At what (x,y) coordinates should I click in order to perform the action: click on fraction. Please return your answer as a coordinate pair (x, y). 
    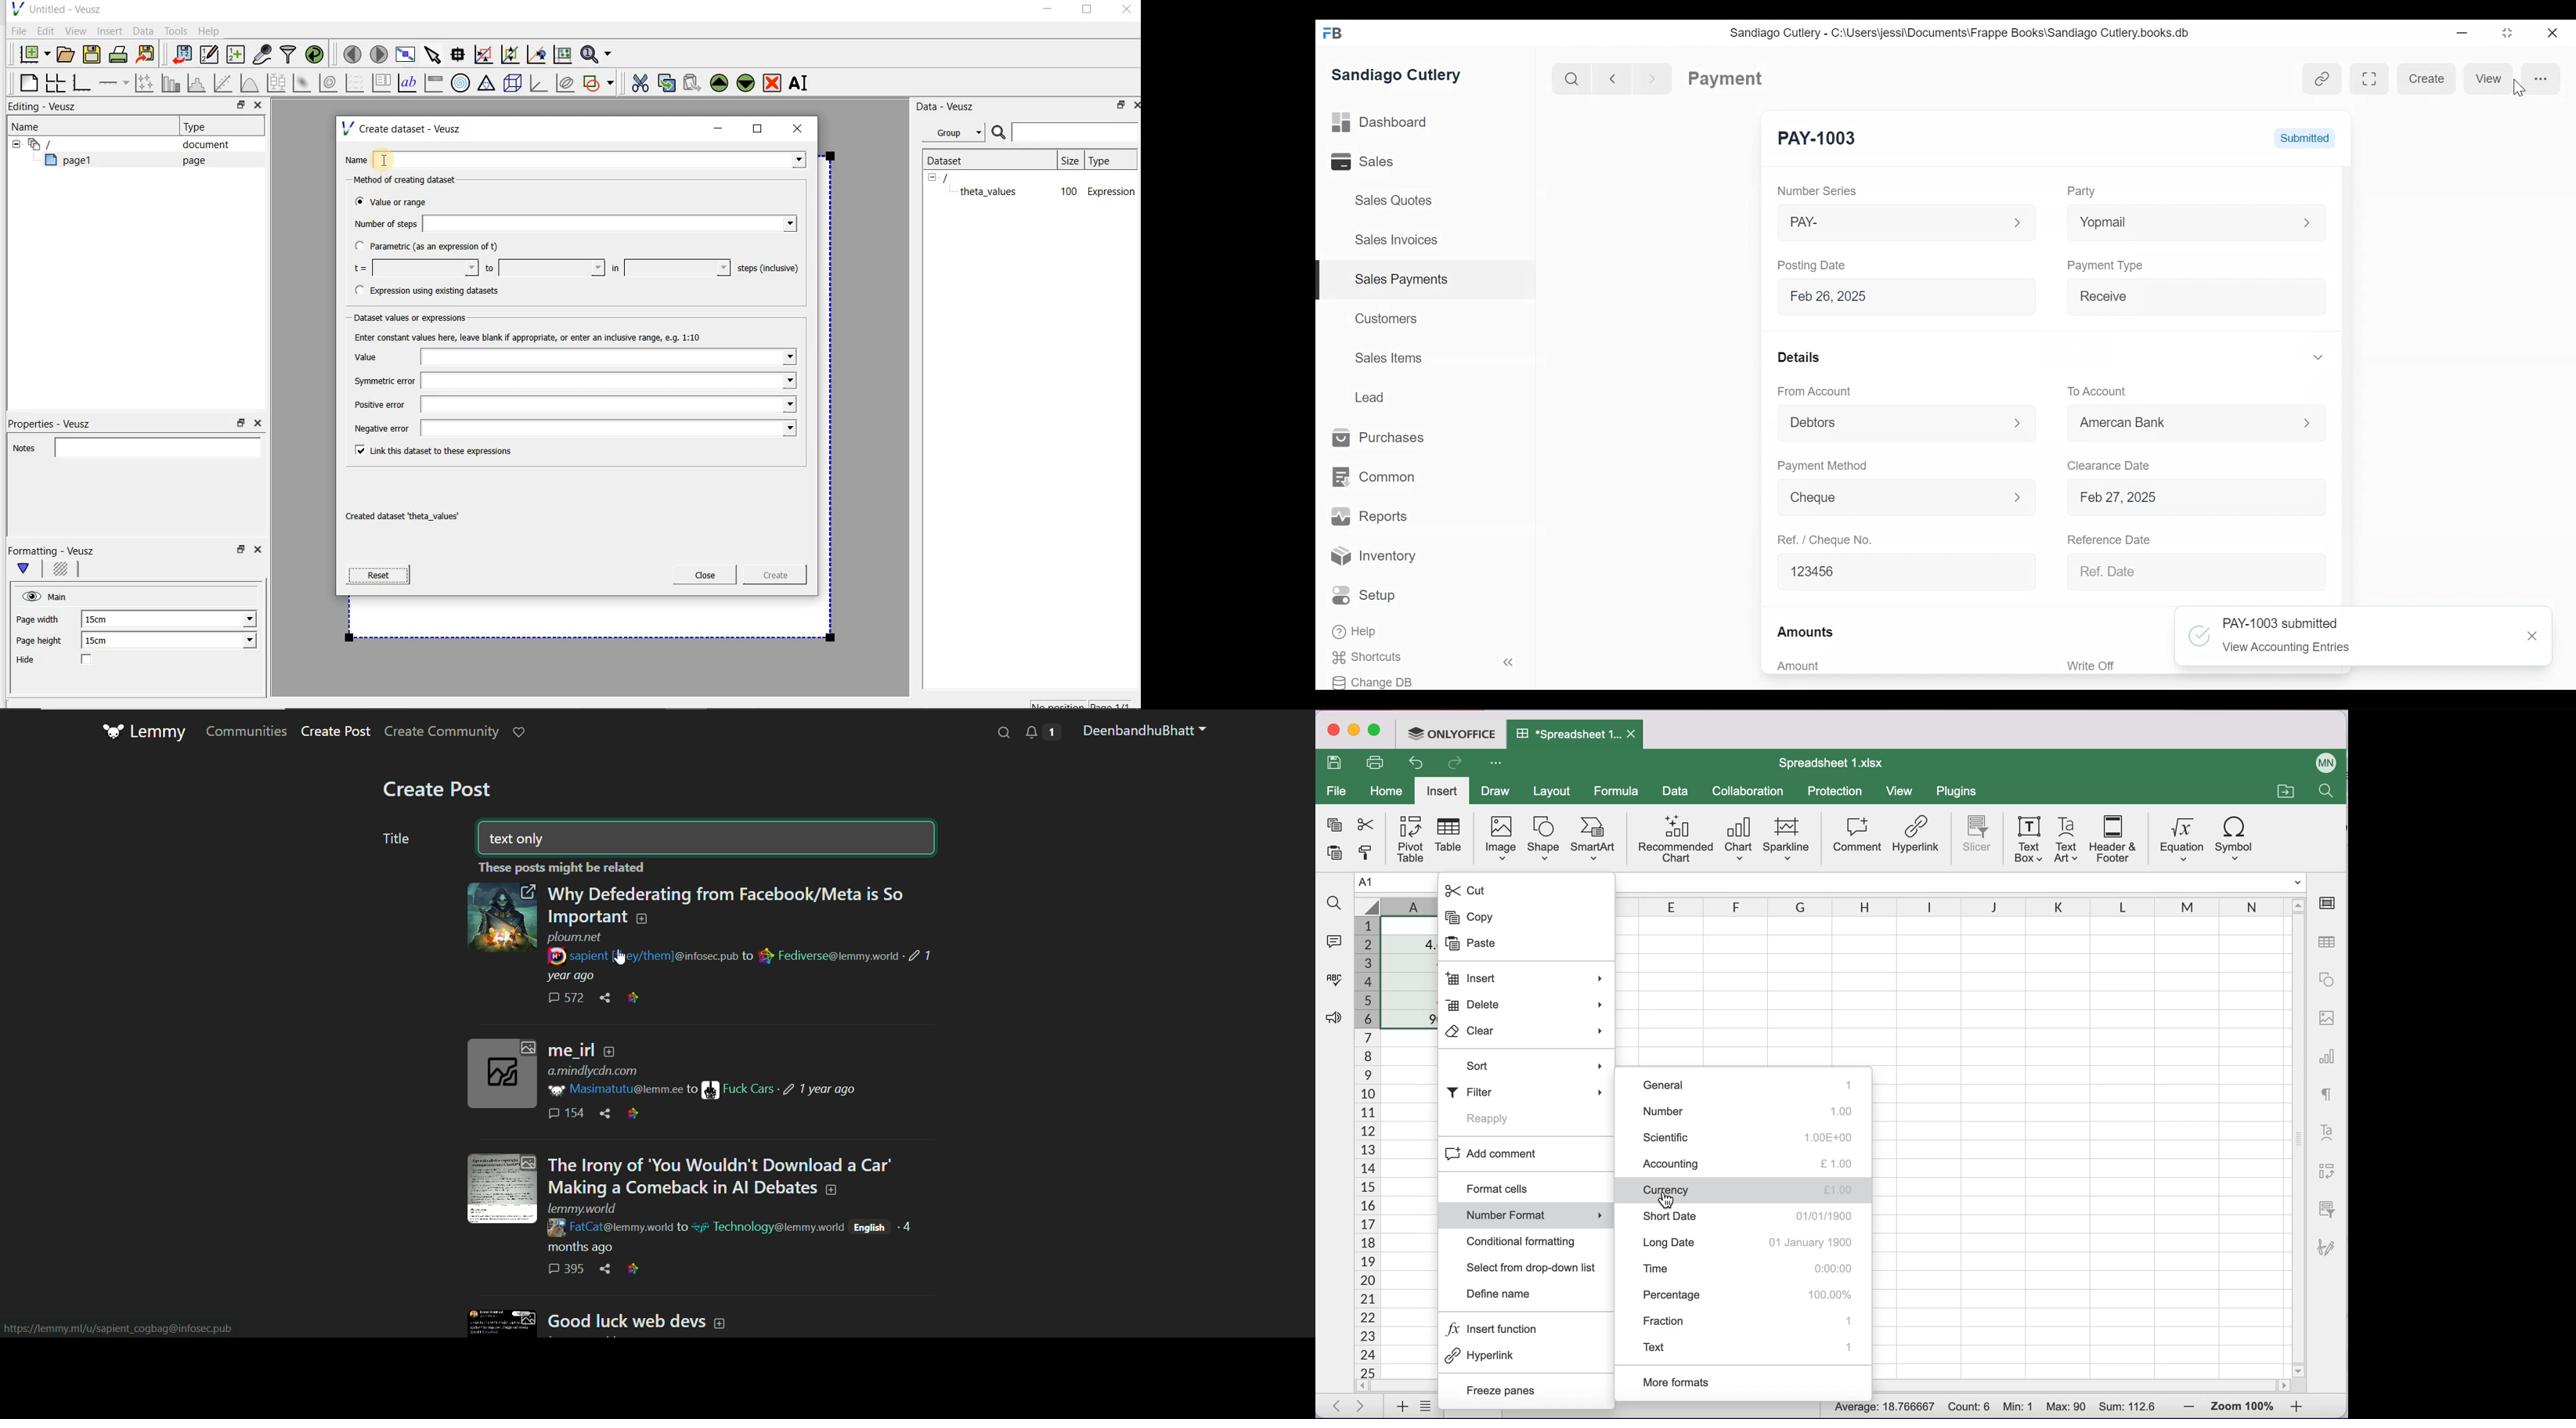
    Looking at the image, I should click on (1749, 1323).